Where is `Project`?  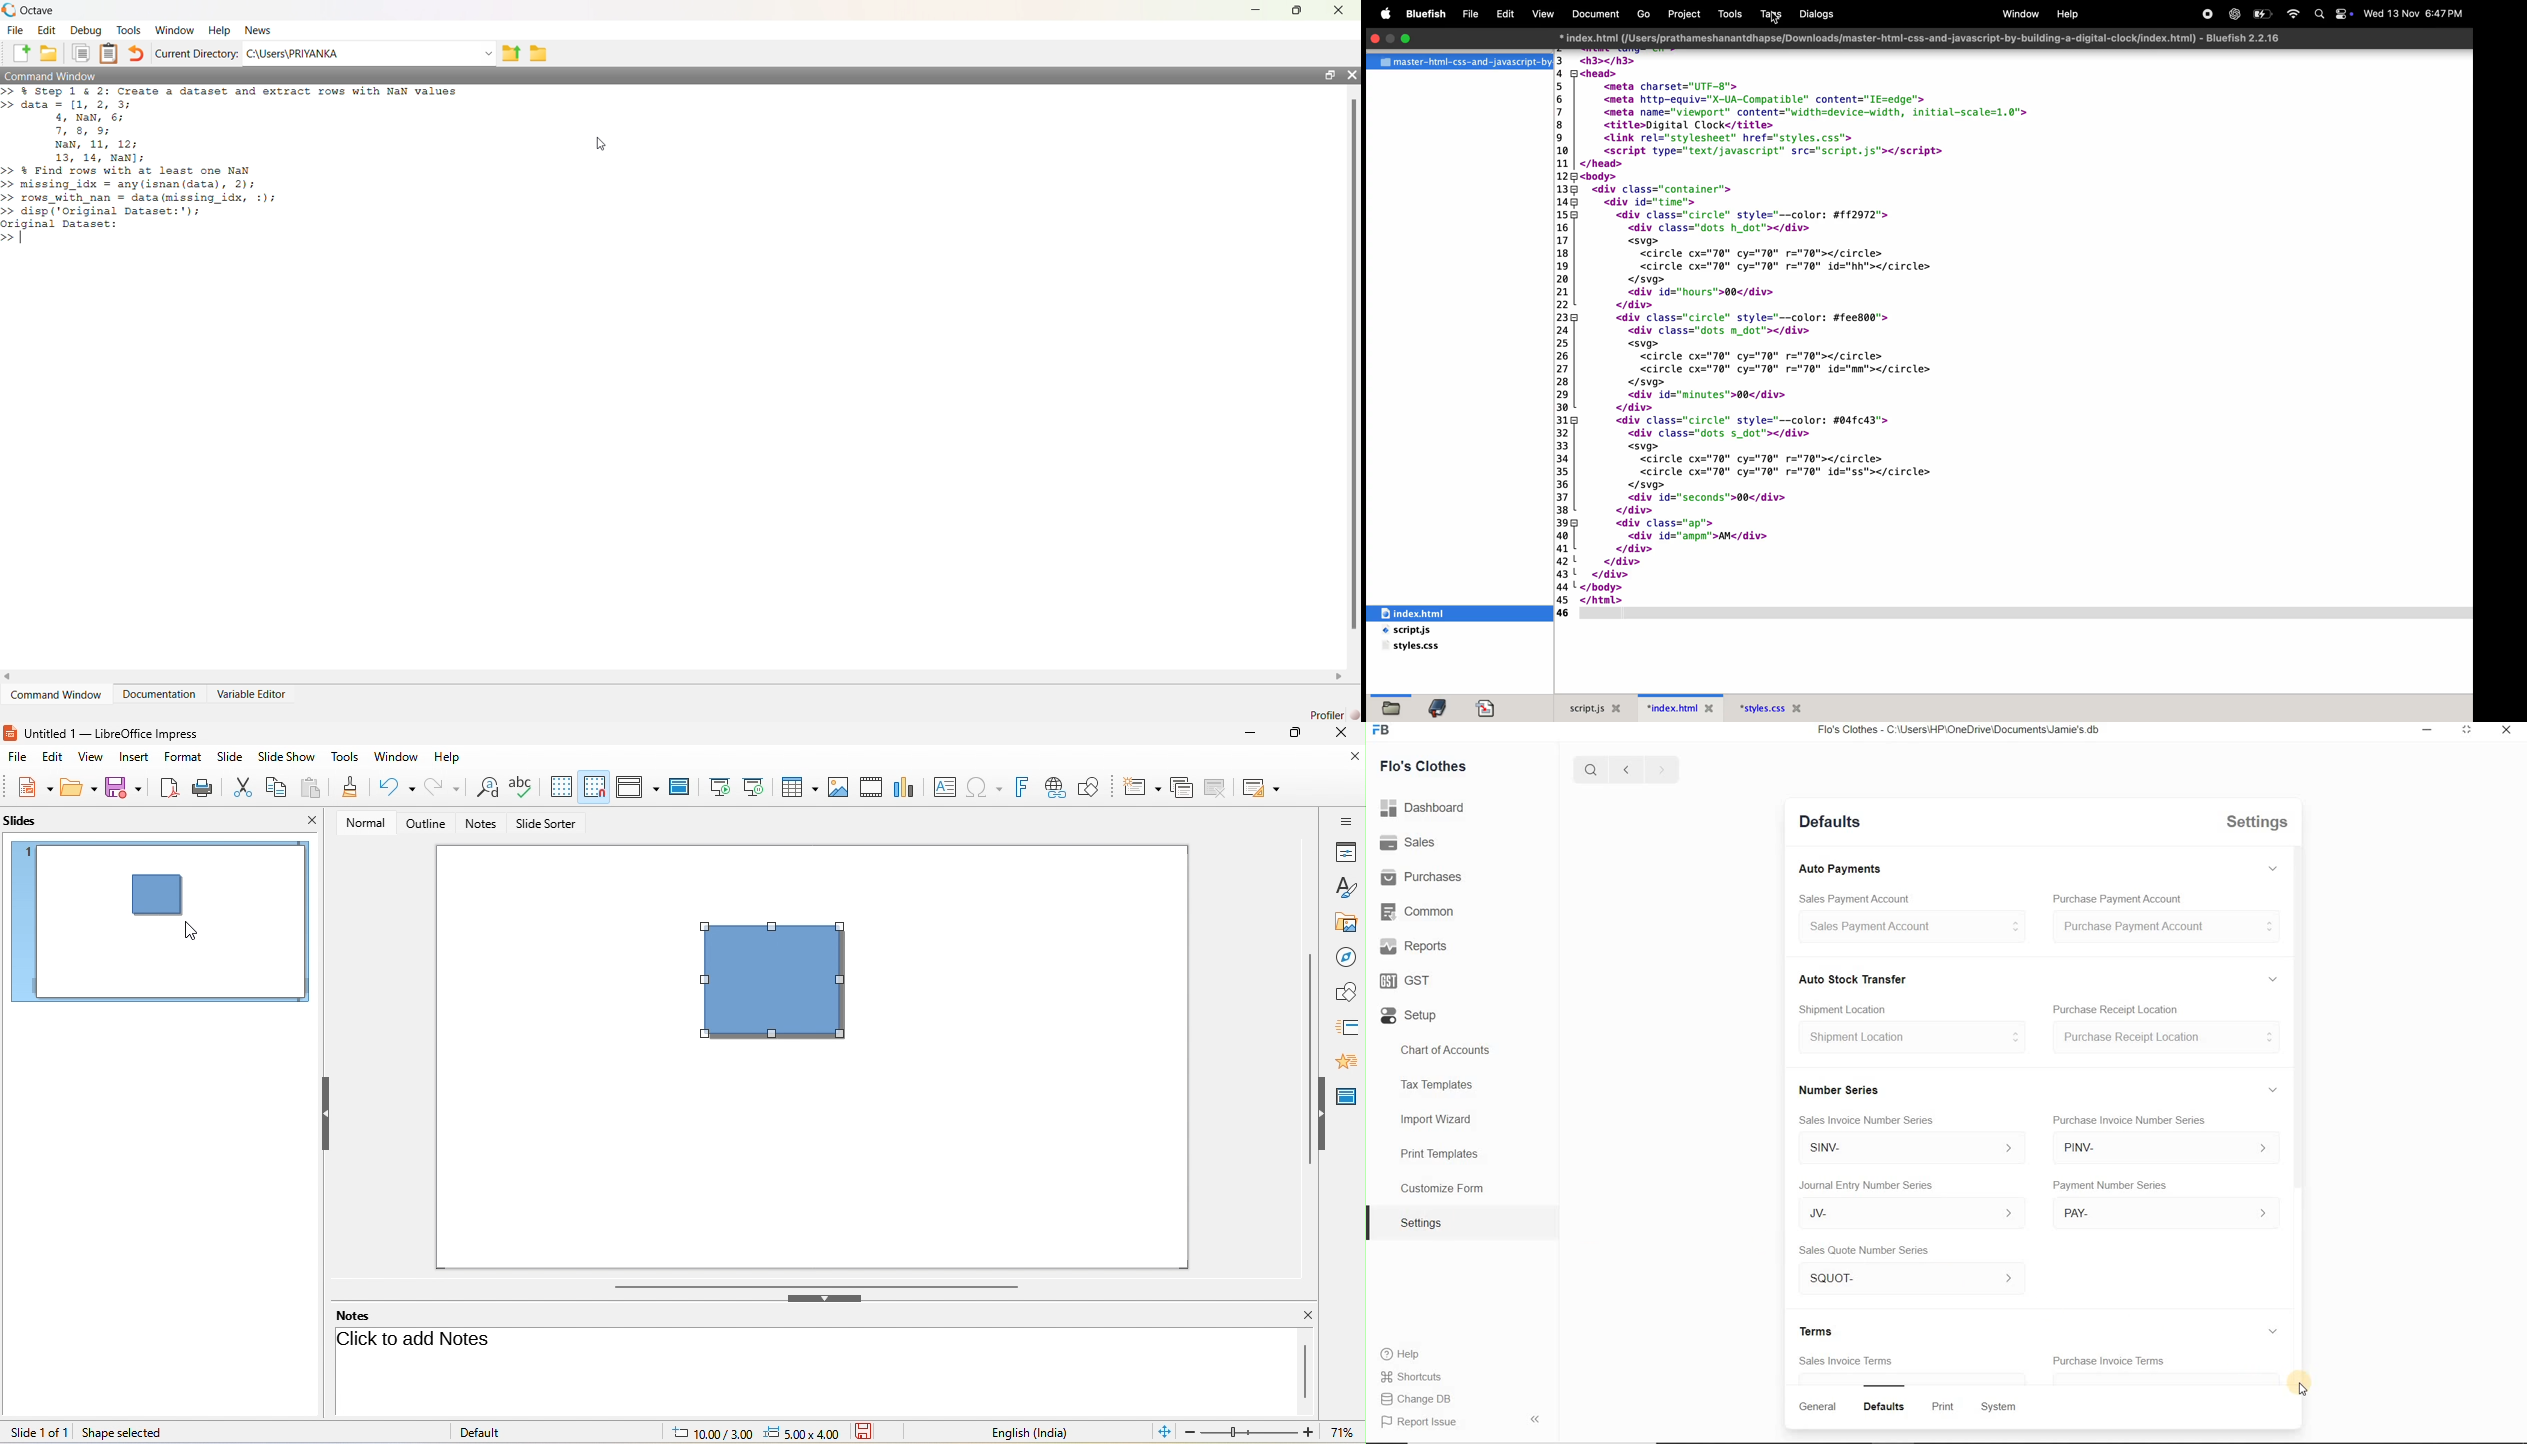
Project is located at coordinates (1682, 14).